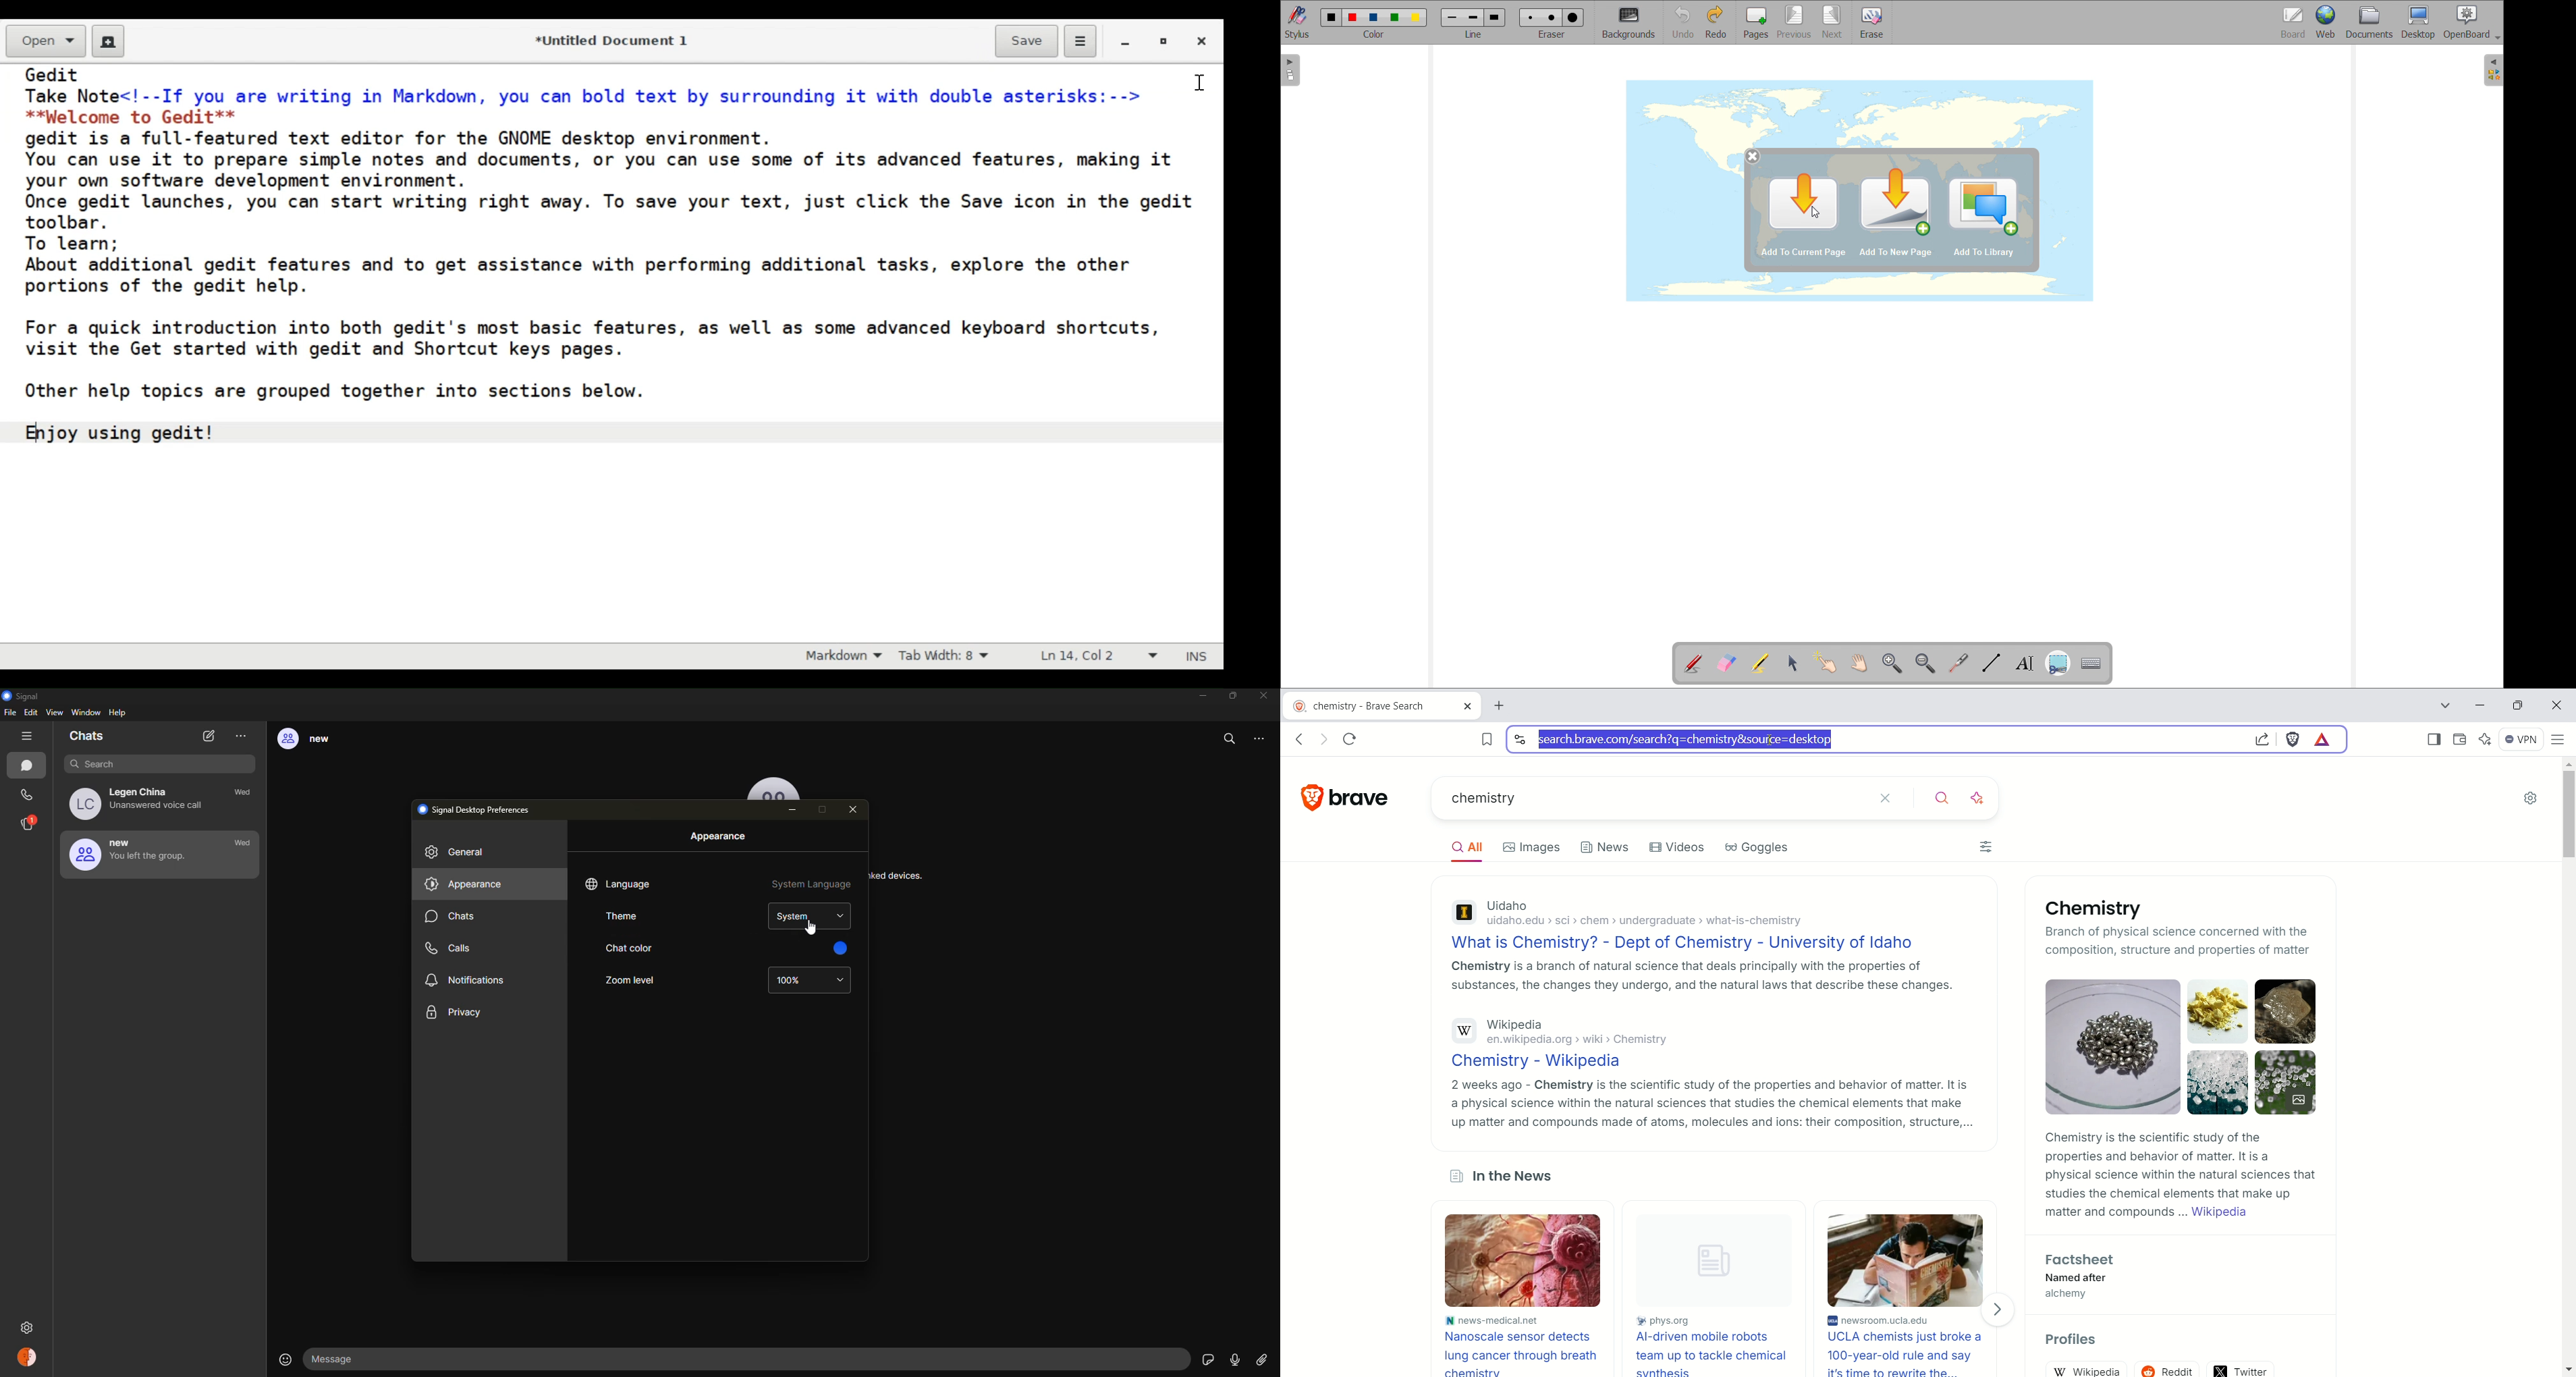 The width and height of the screenshot is (2576, 1400). I want to click on view, so click(56, 713).